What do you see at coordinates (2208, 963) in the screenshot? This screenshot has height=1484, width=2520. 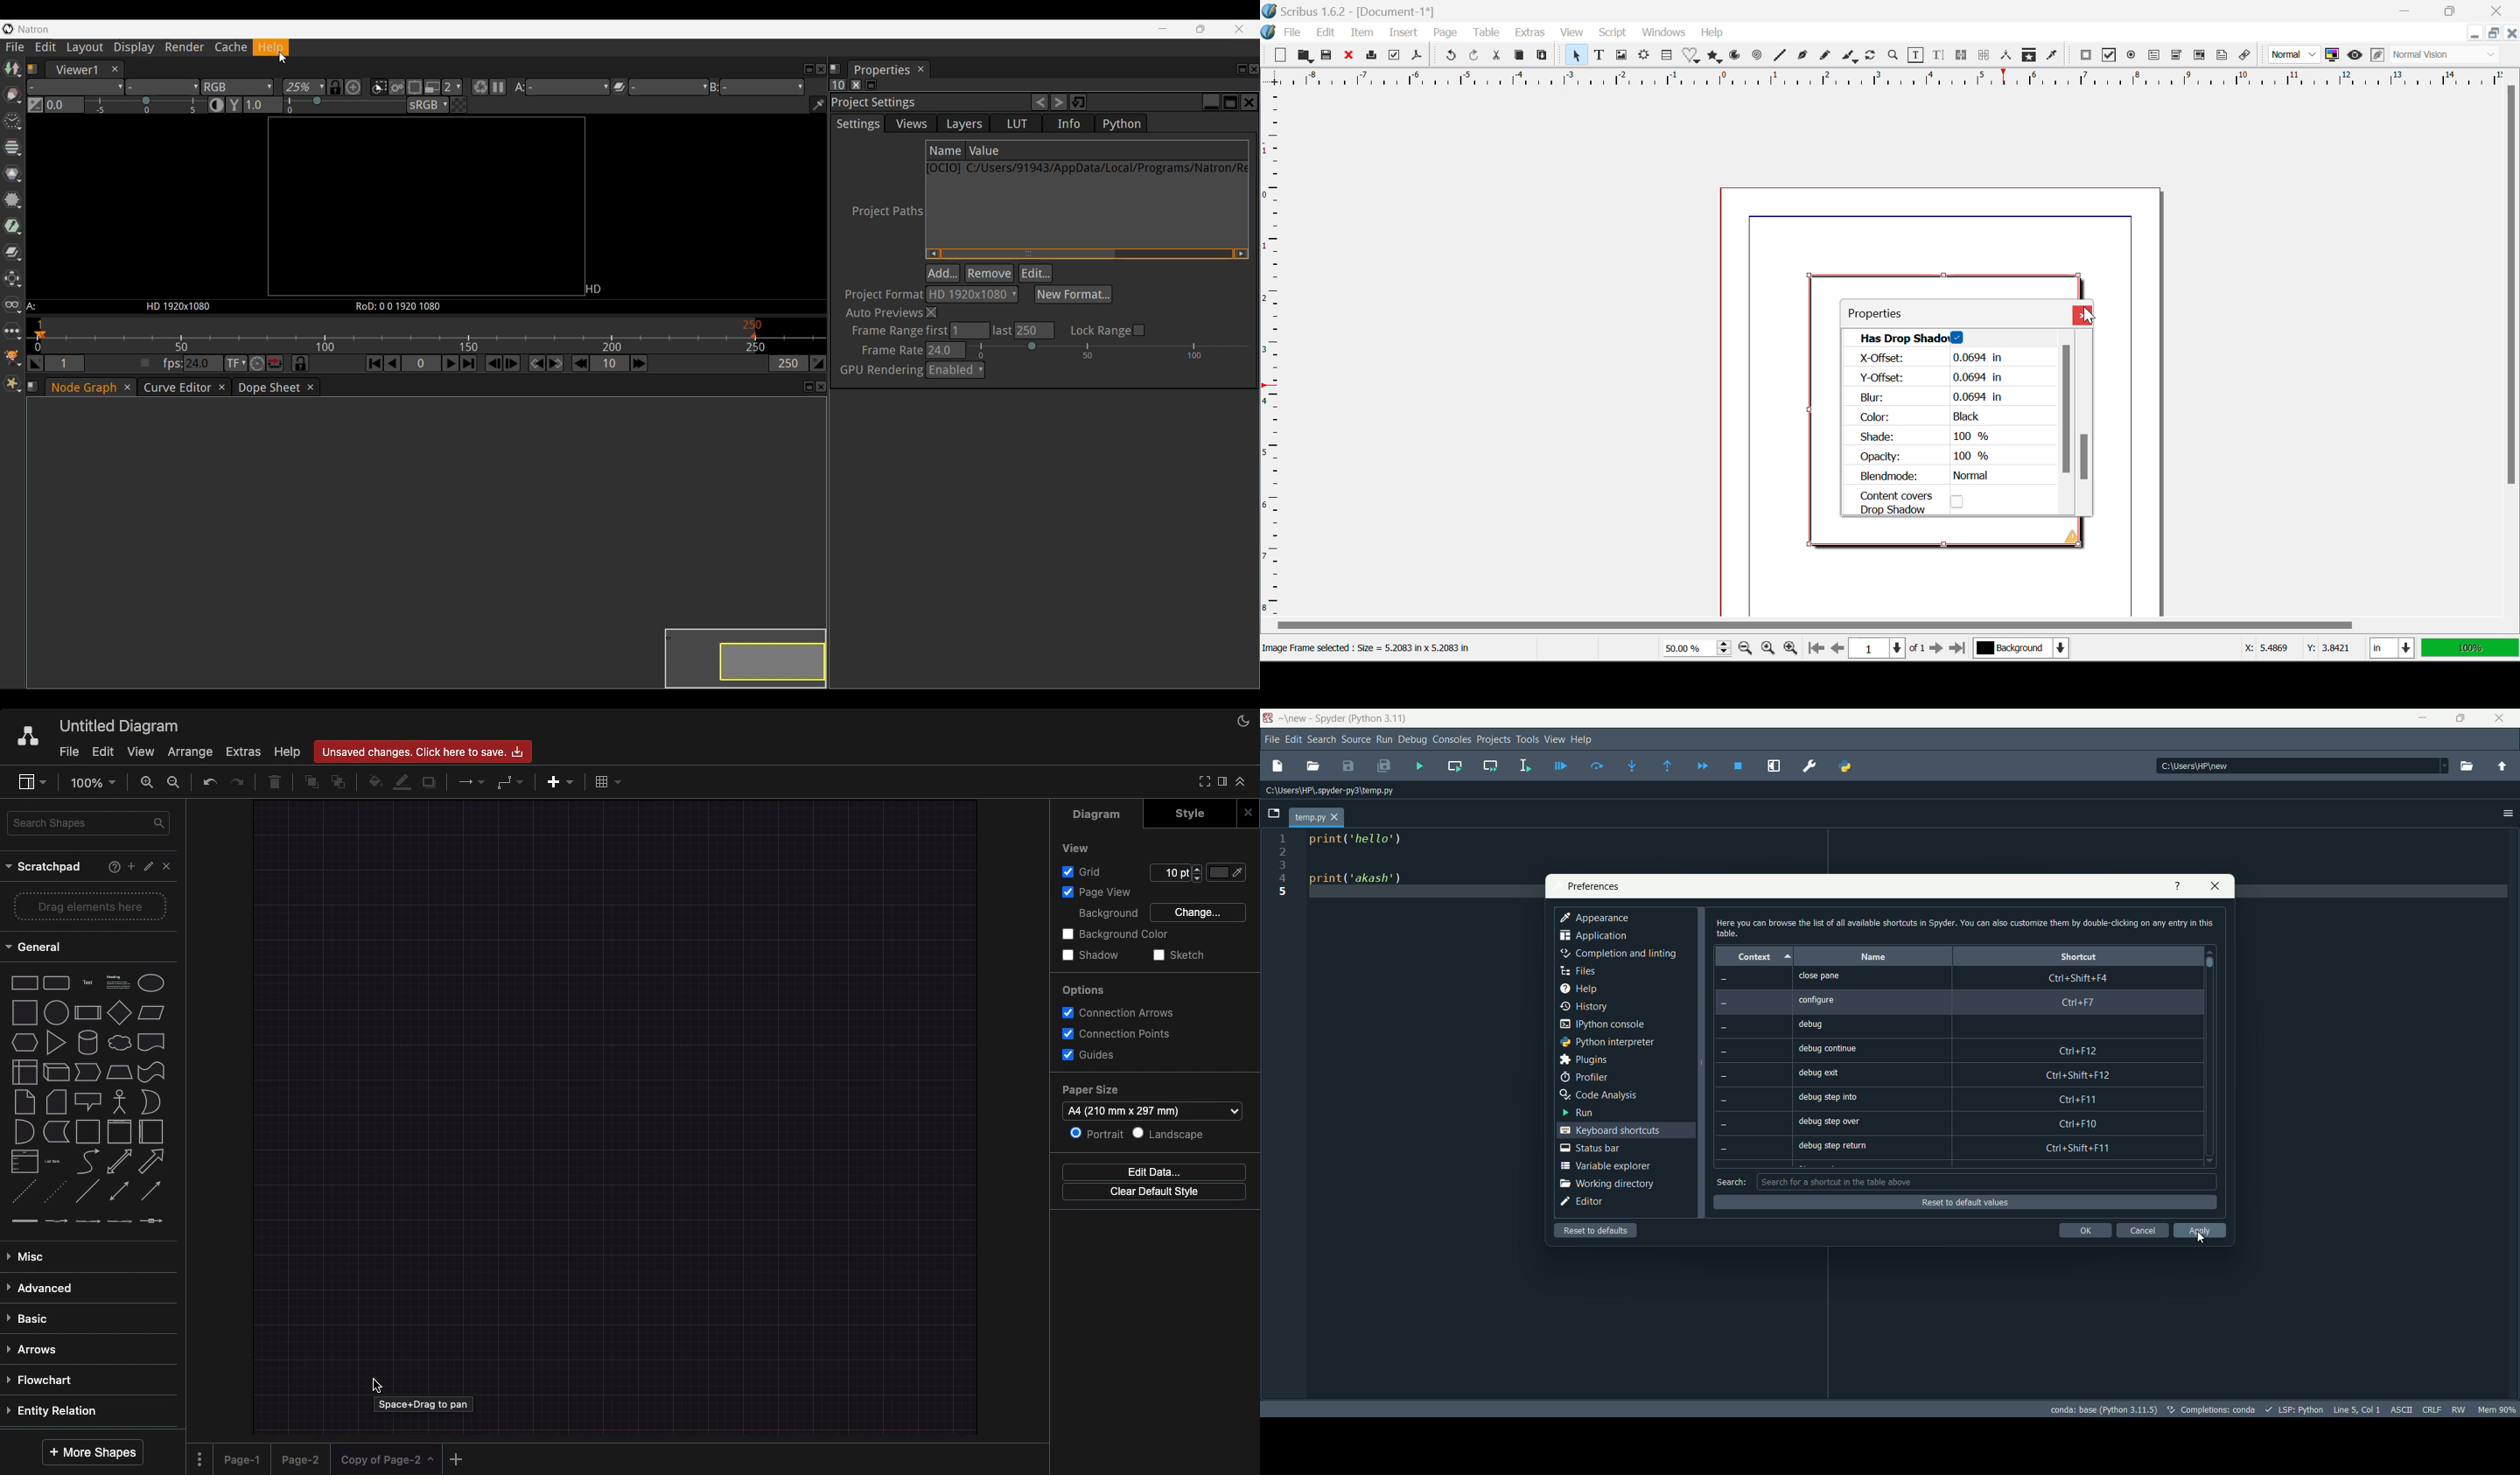 I see `scroll bar` at bounding box center [2208, 963].